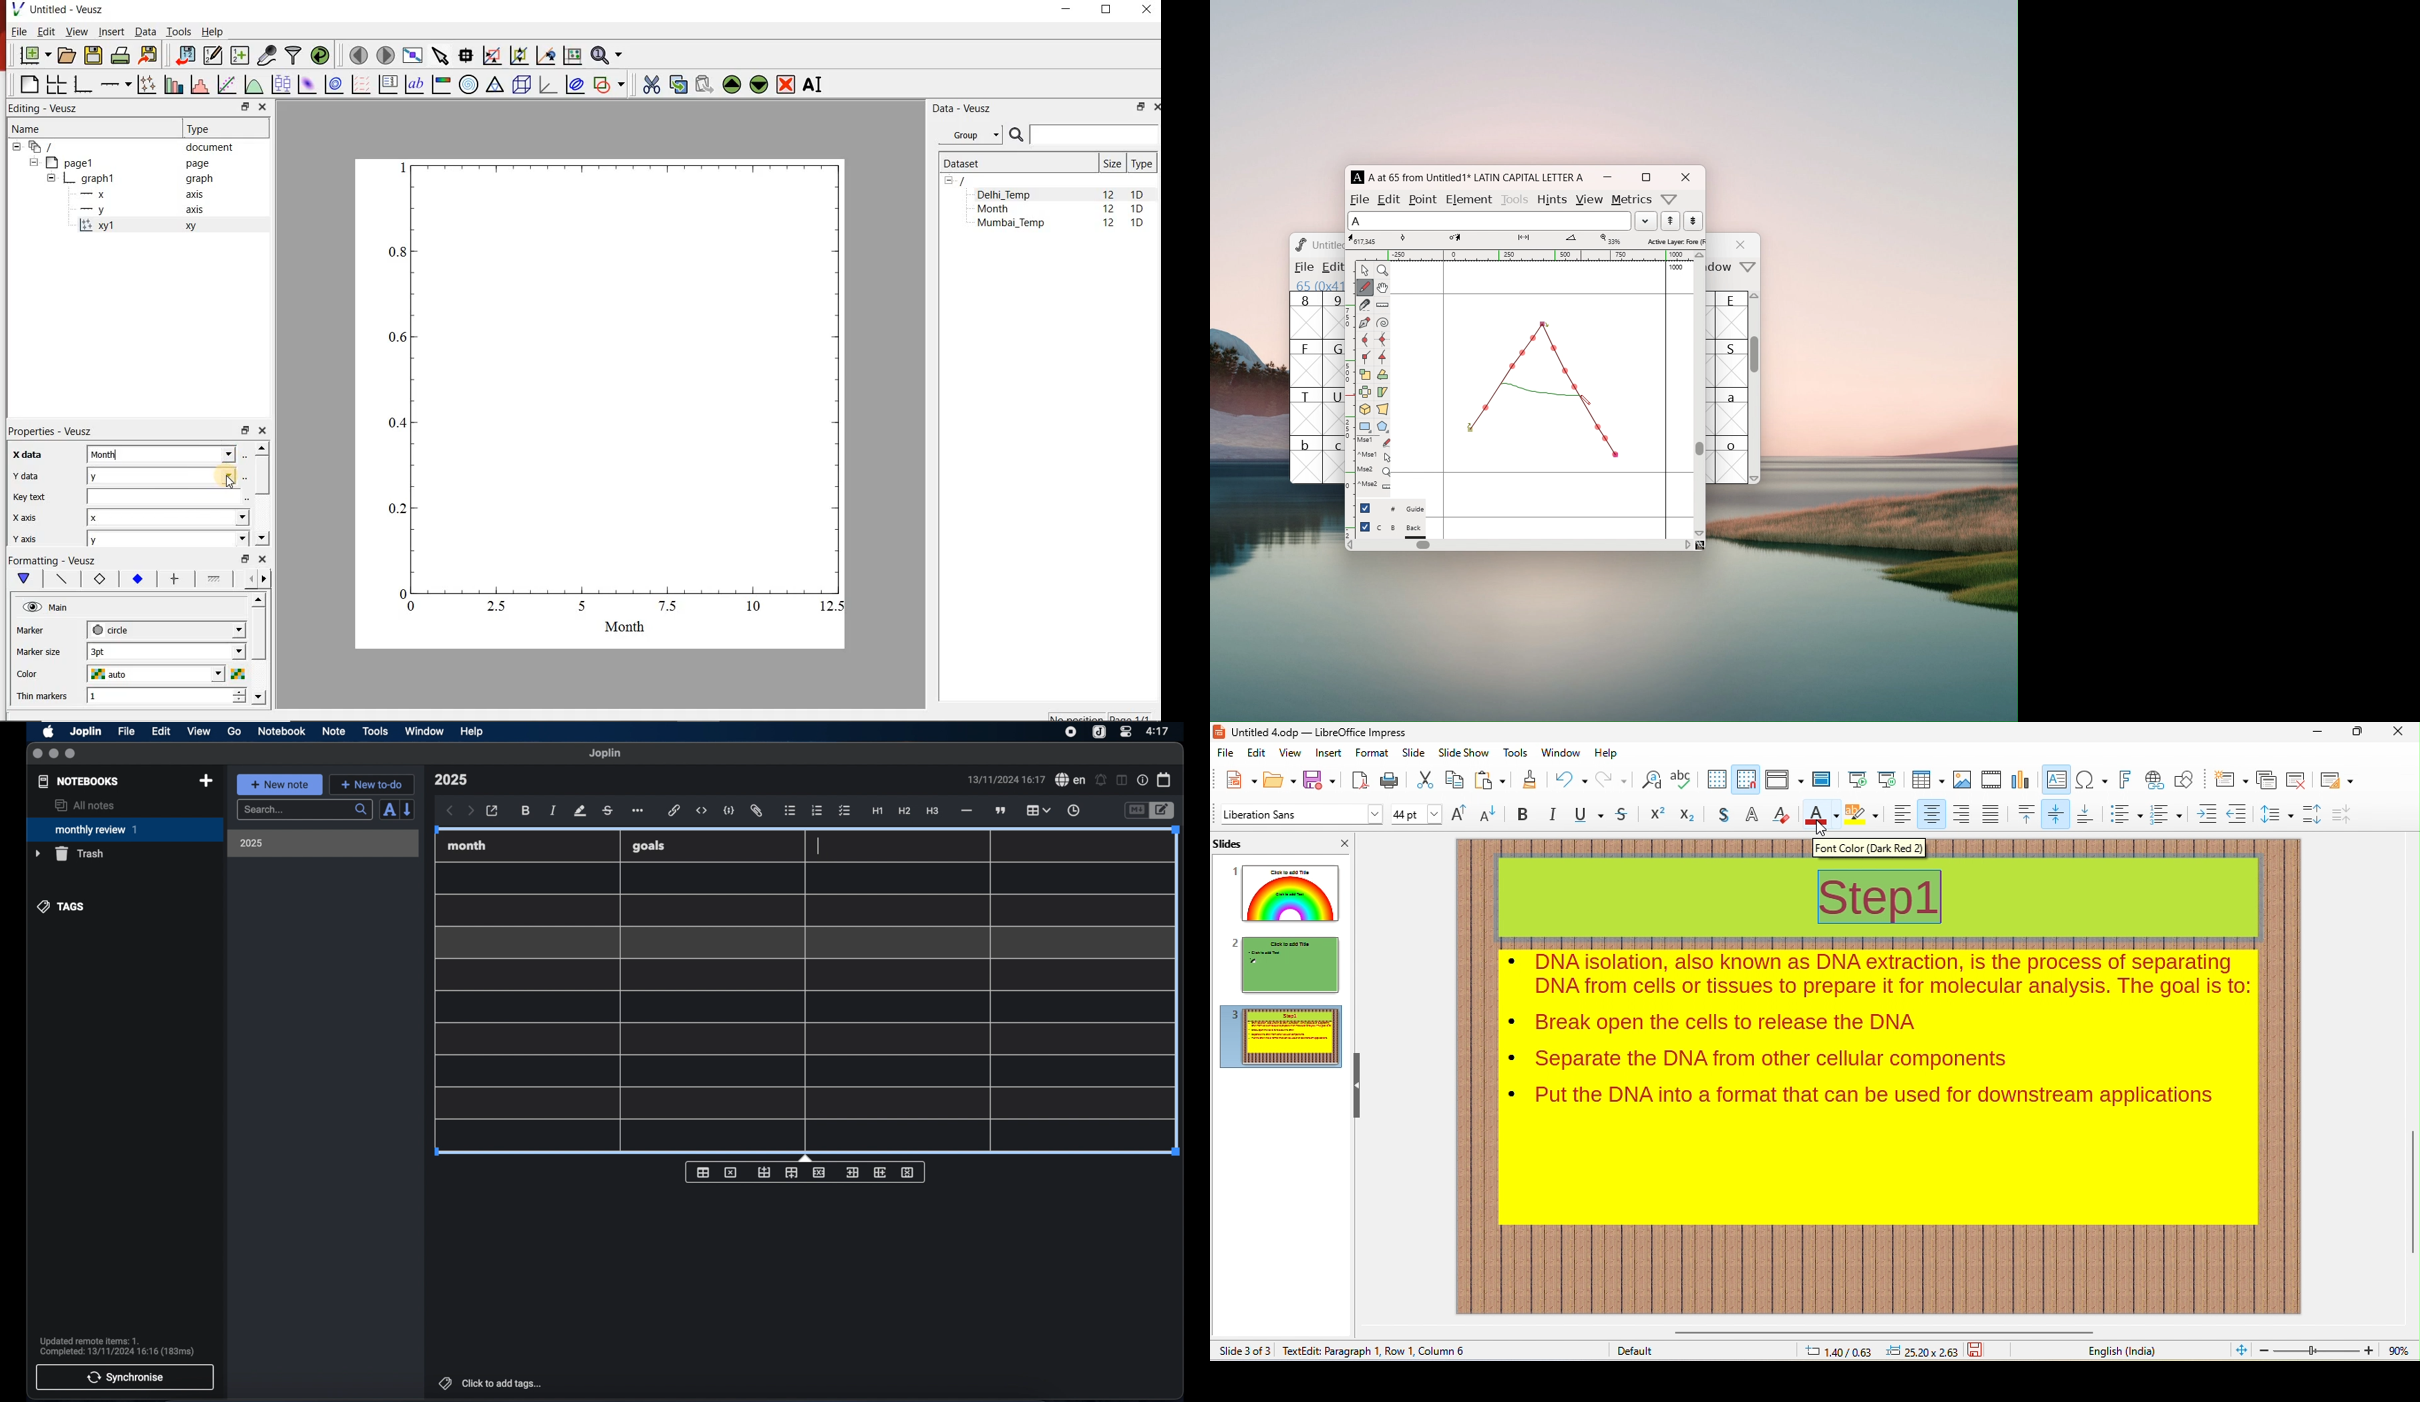  What do you see at coordinates (1306, 459) in the screenshot?
I see `b` at bounding box center [1306, 459].